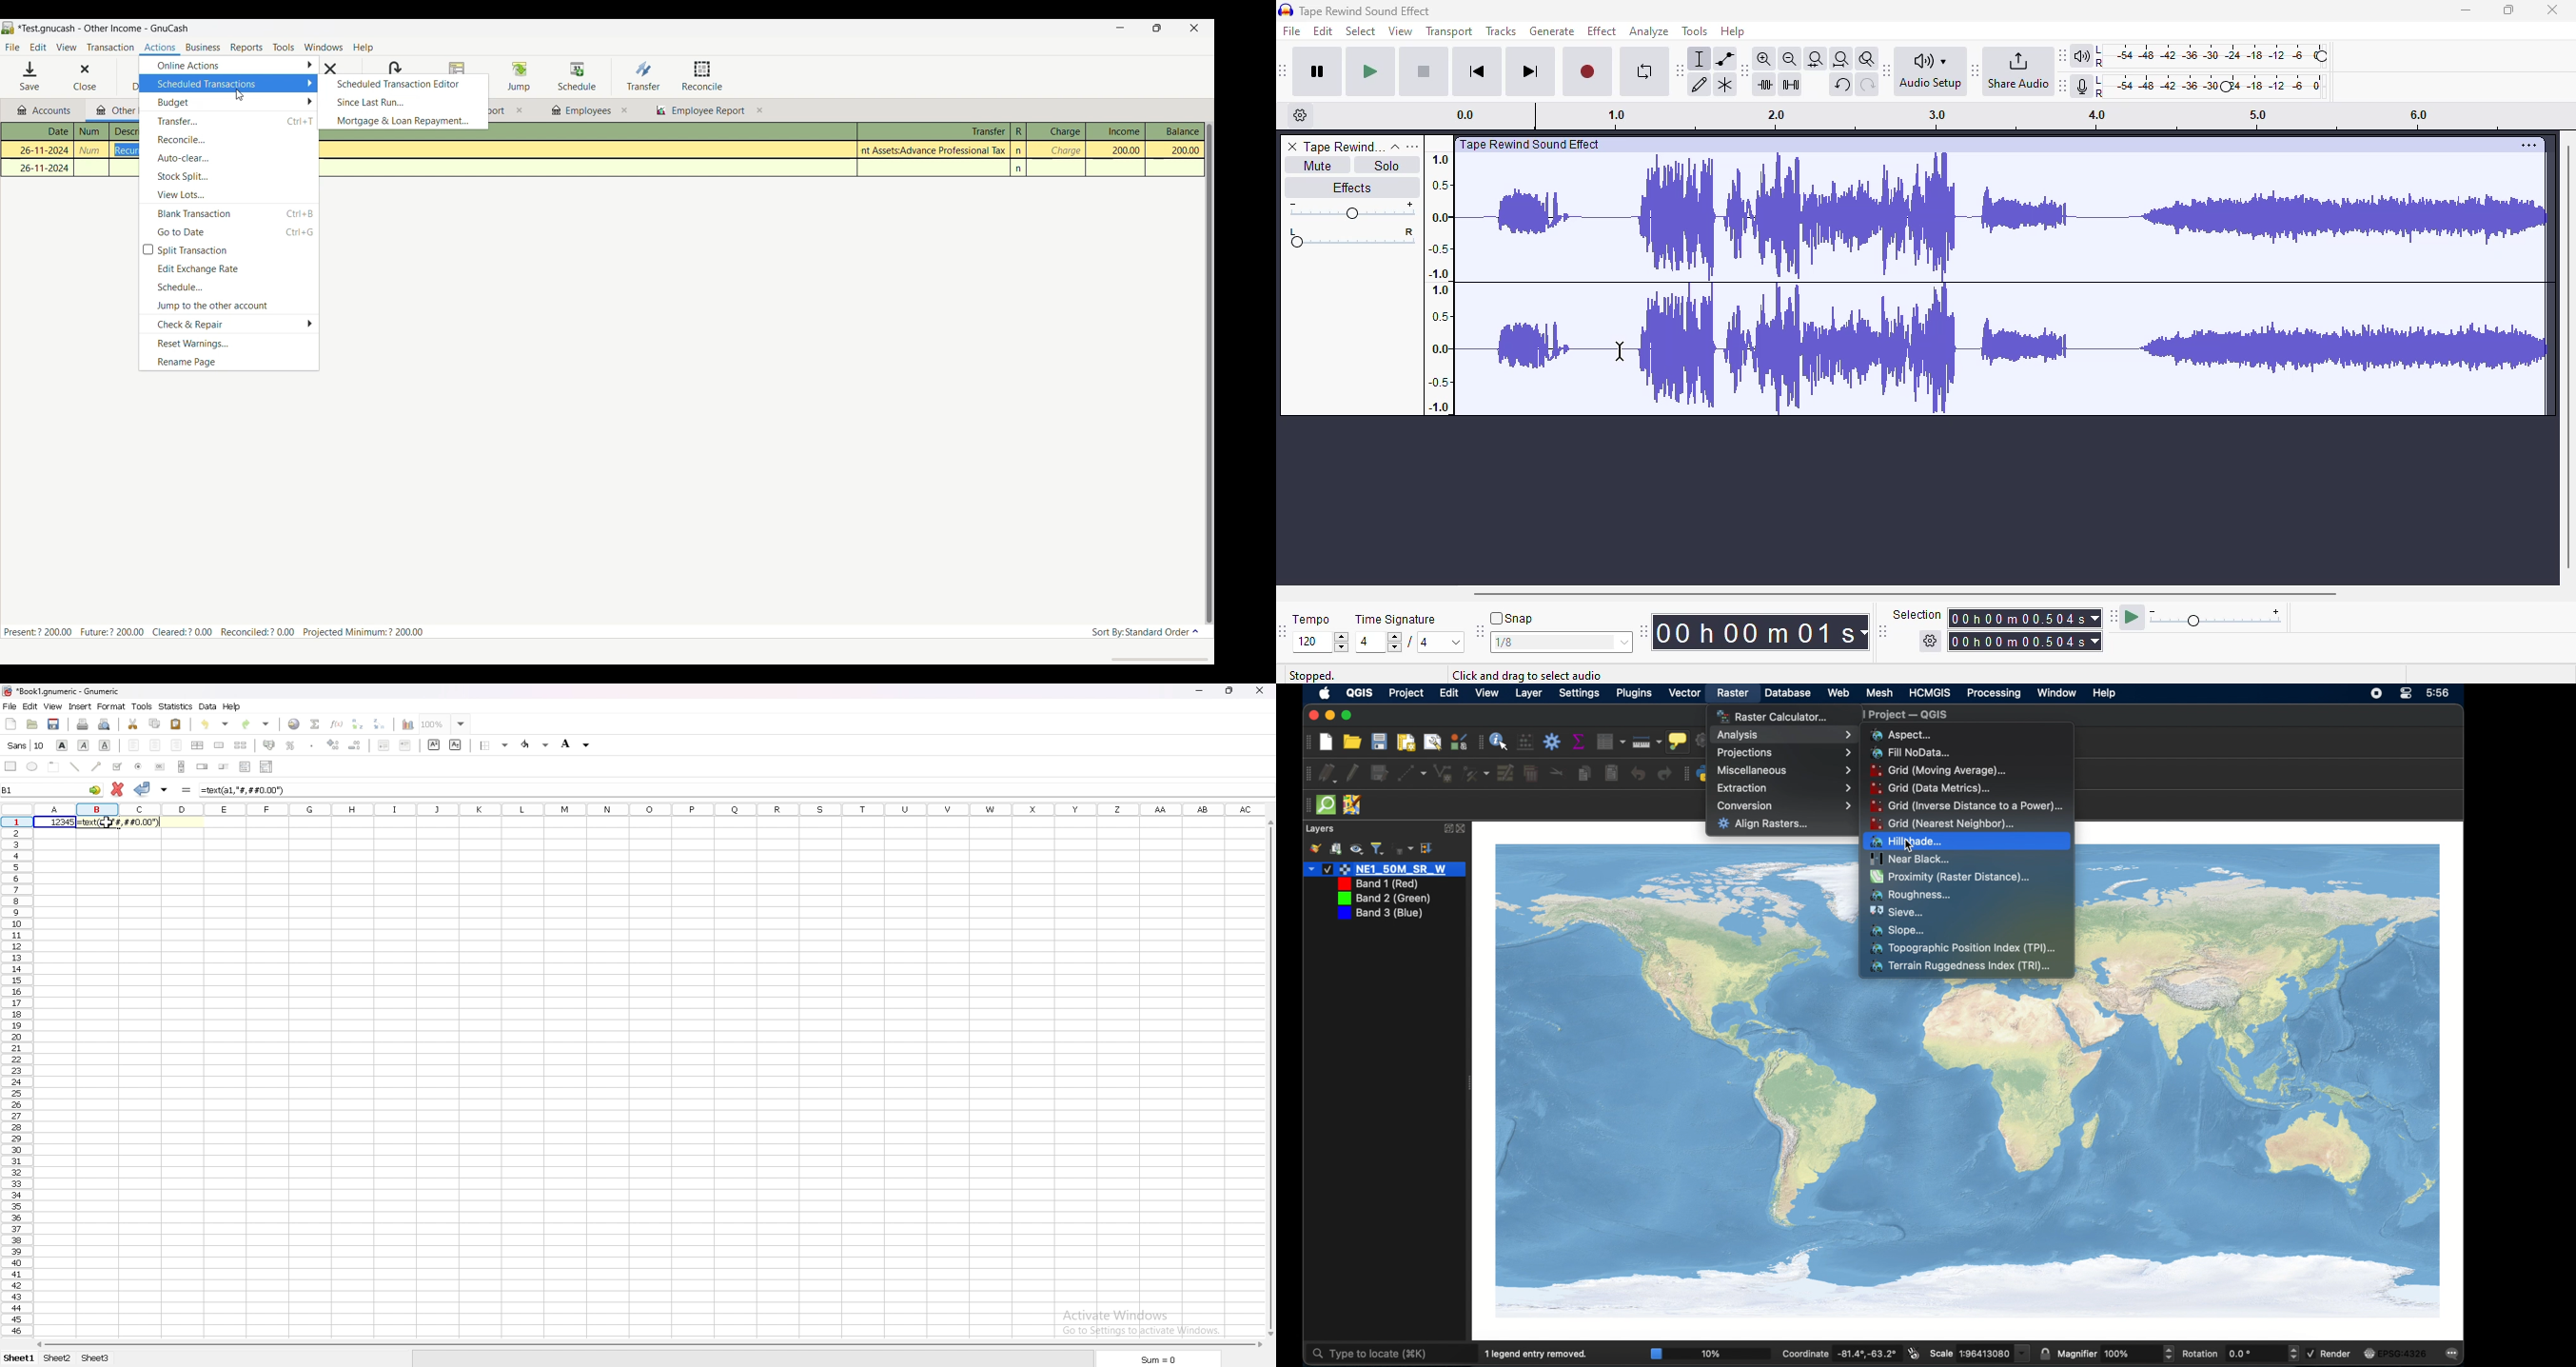  What do you see at coordinates (219, 745) in the screenshot?
I see `merge cells` at bounding box center [219, 745].